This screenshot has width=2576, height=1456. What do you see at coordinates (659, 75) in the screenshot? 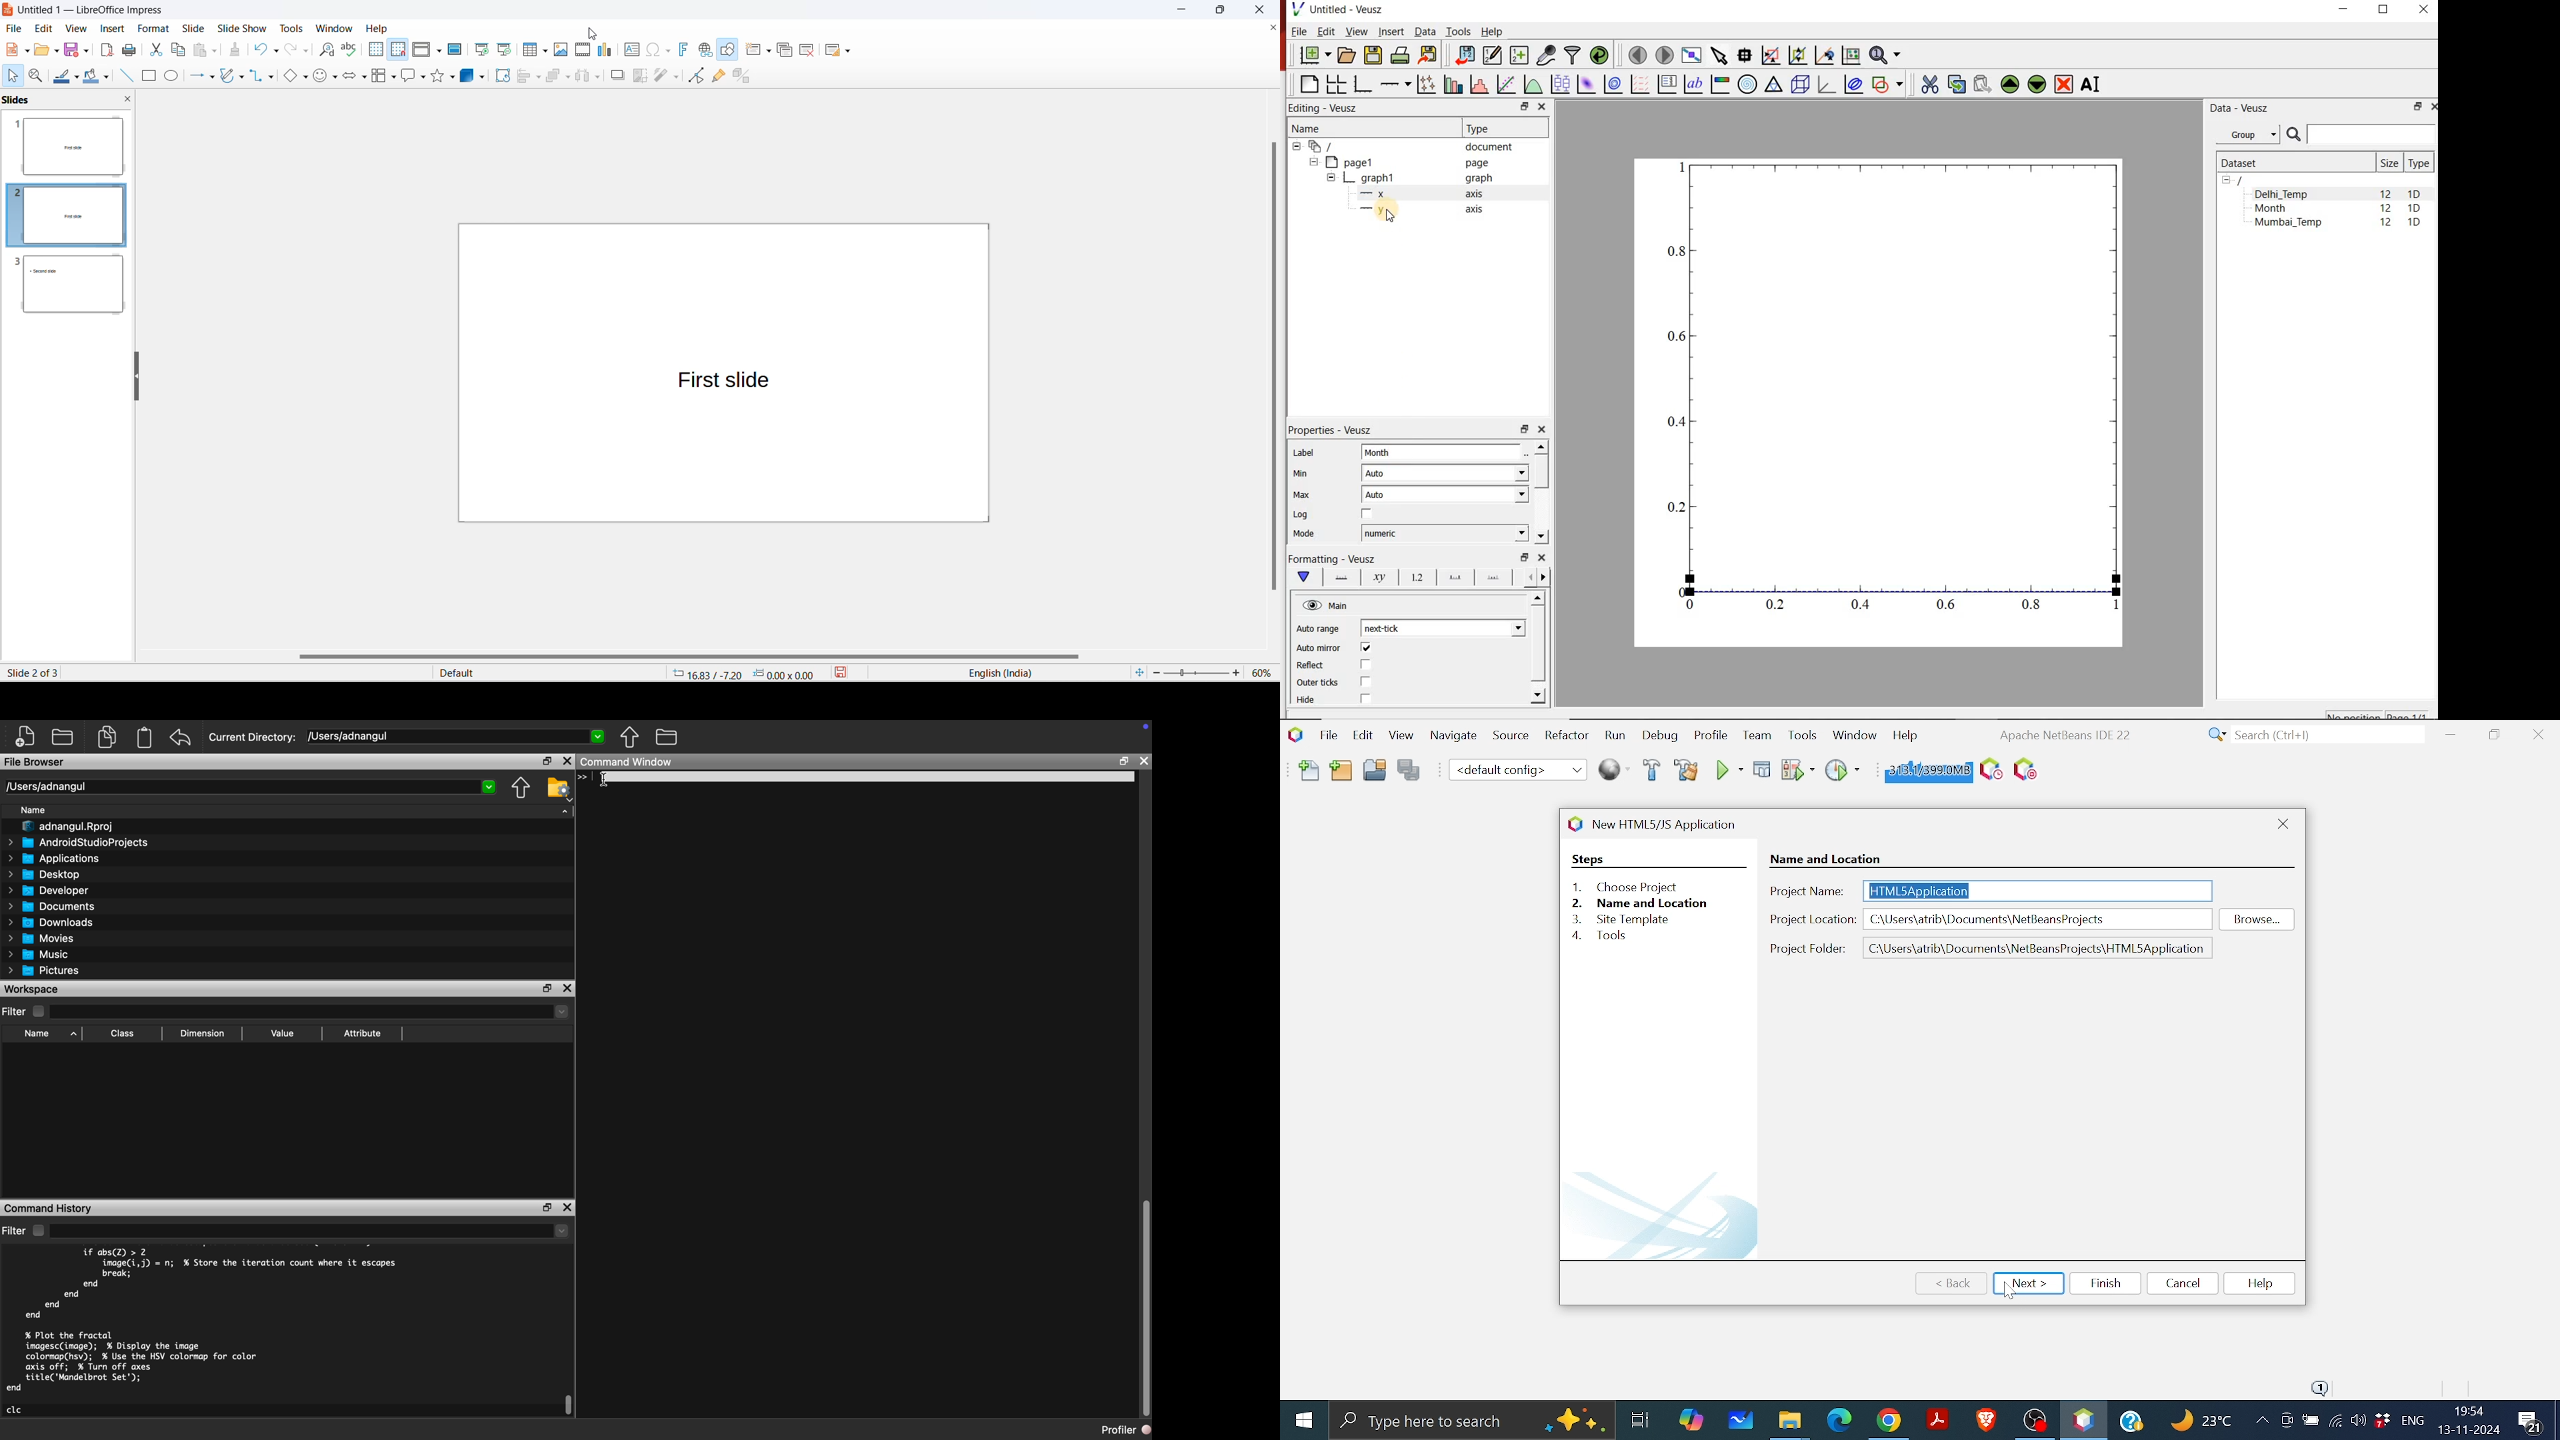
I see `toggle point edit mode` at bounding box center [659, 75].